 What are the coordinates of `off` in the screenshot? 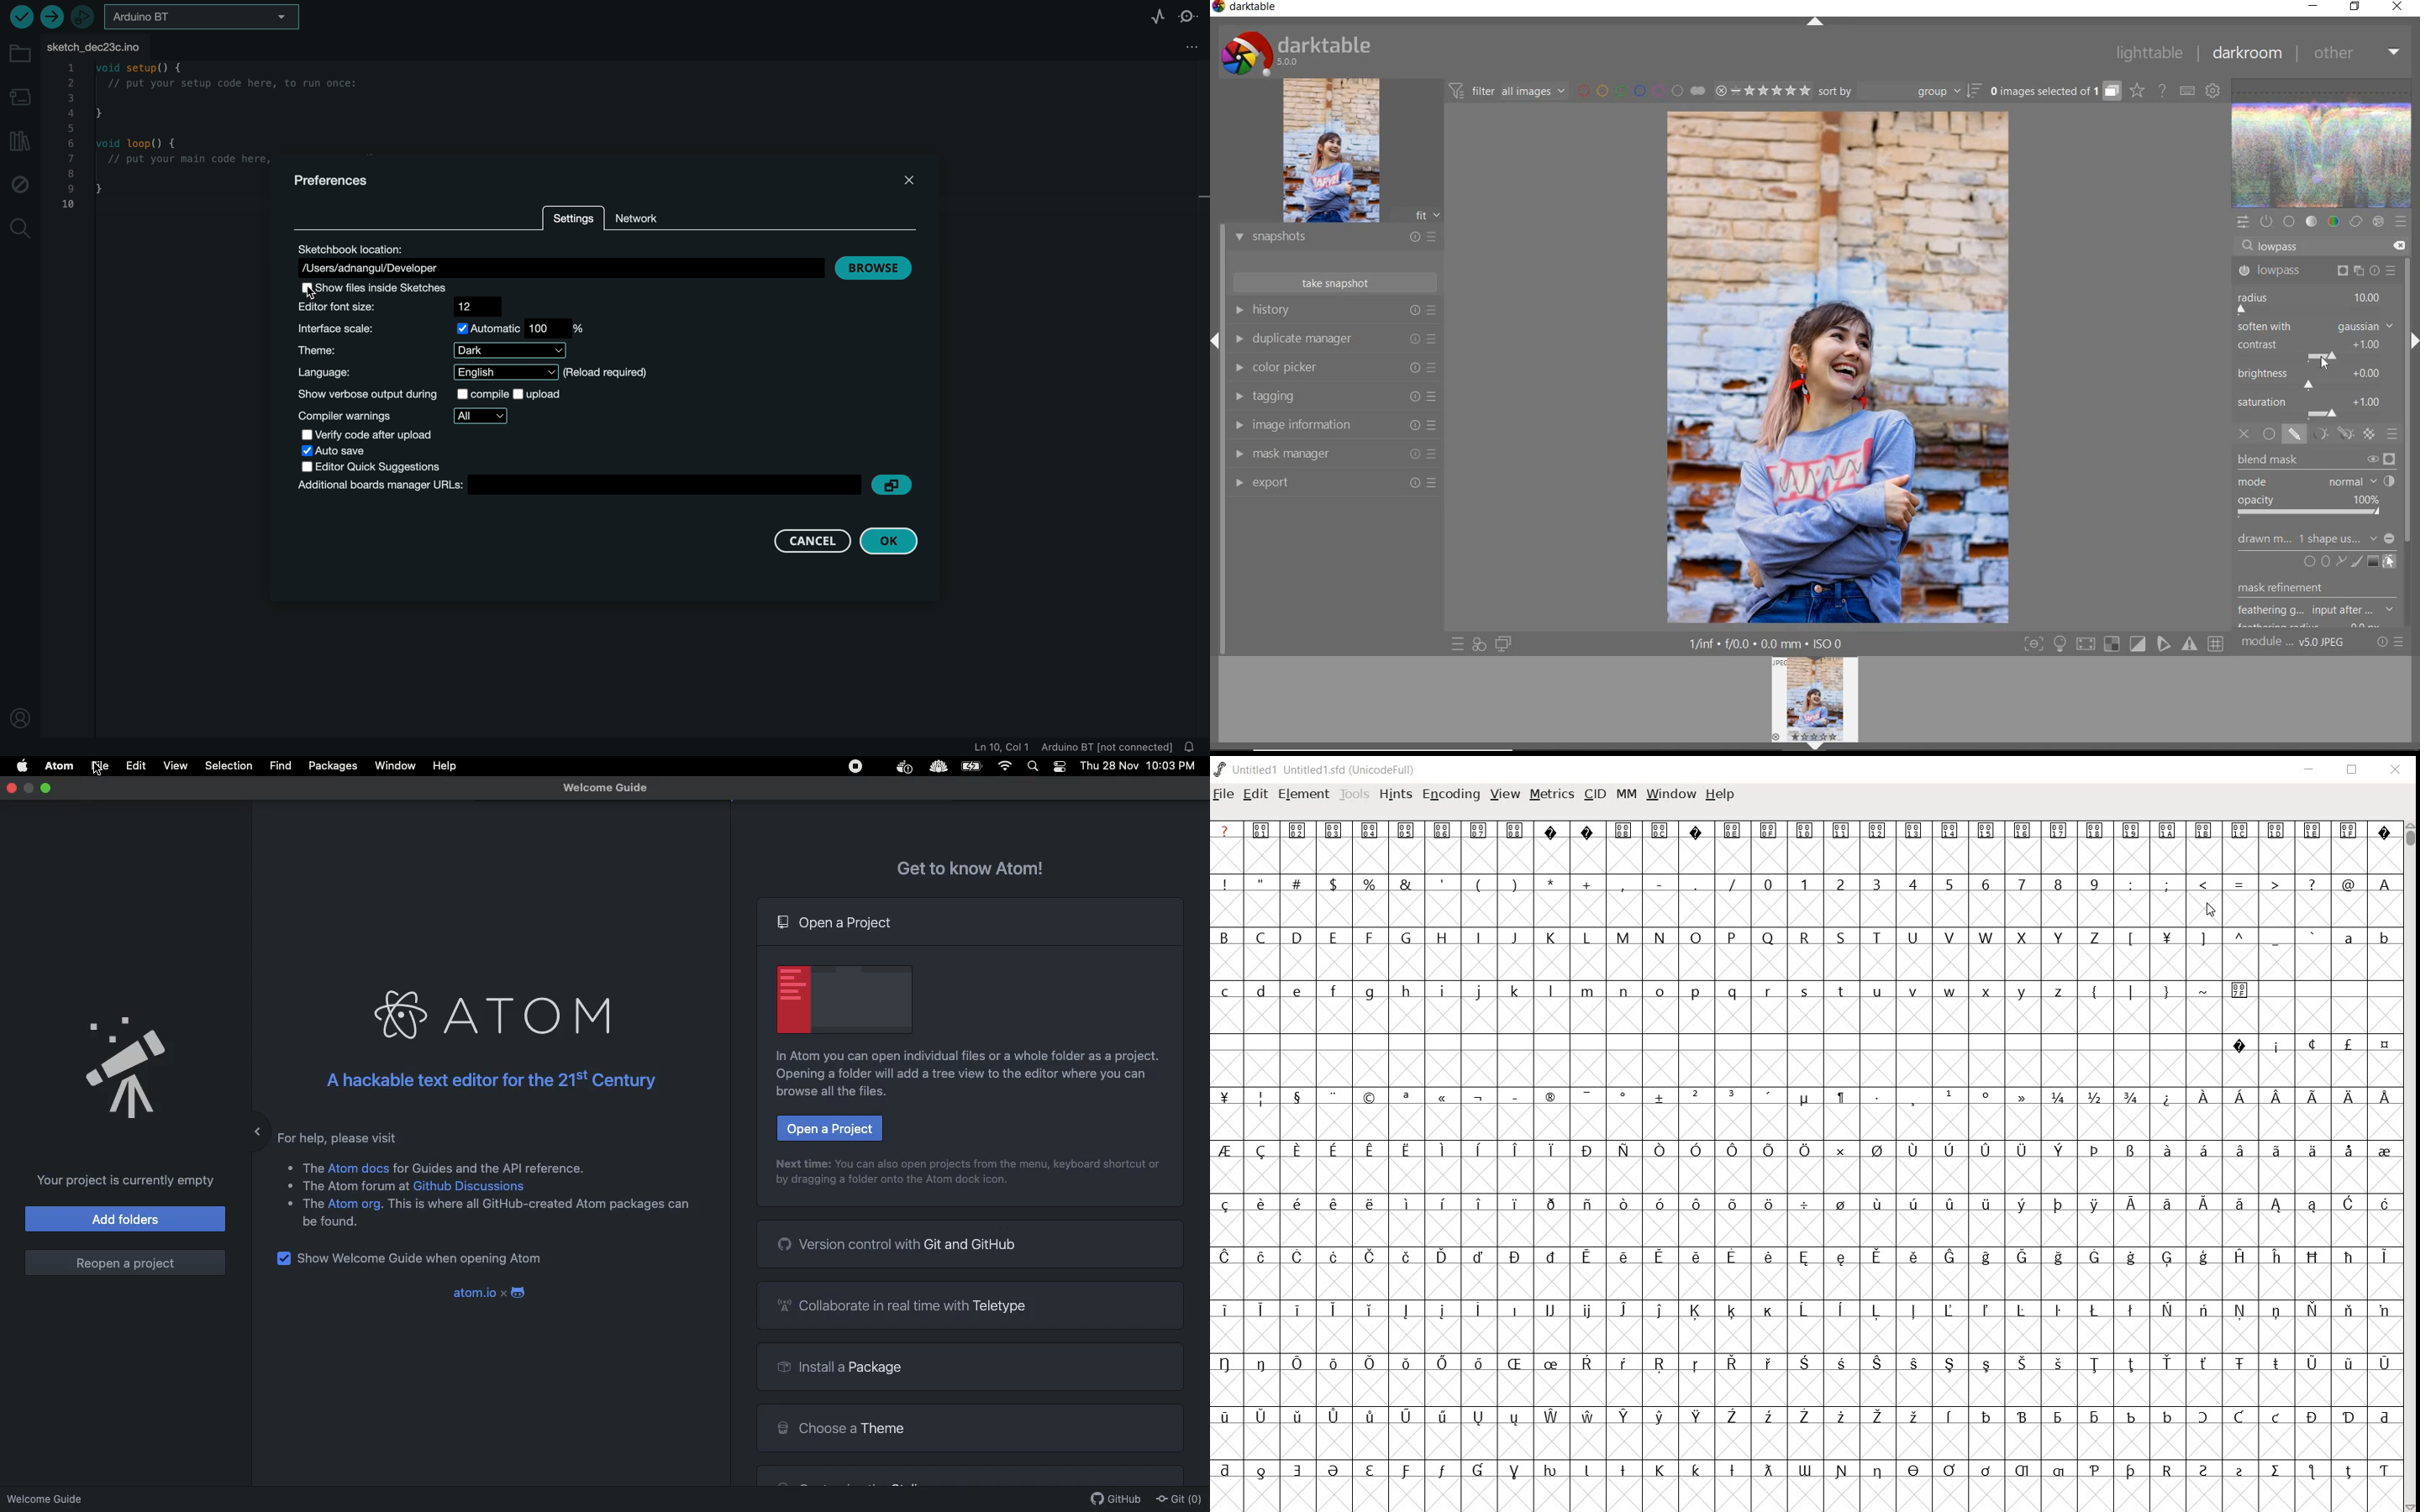 It's located at (2246, 436).